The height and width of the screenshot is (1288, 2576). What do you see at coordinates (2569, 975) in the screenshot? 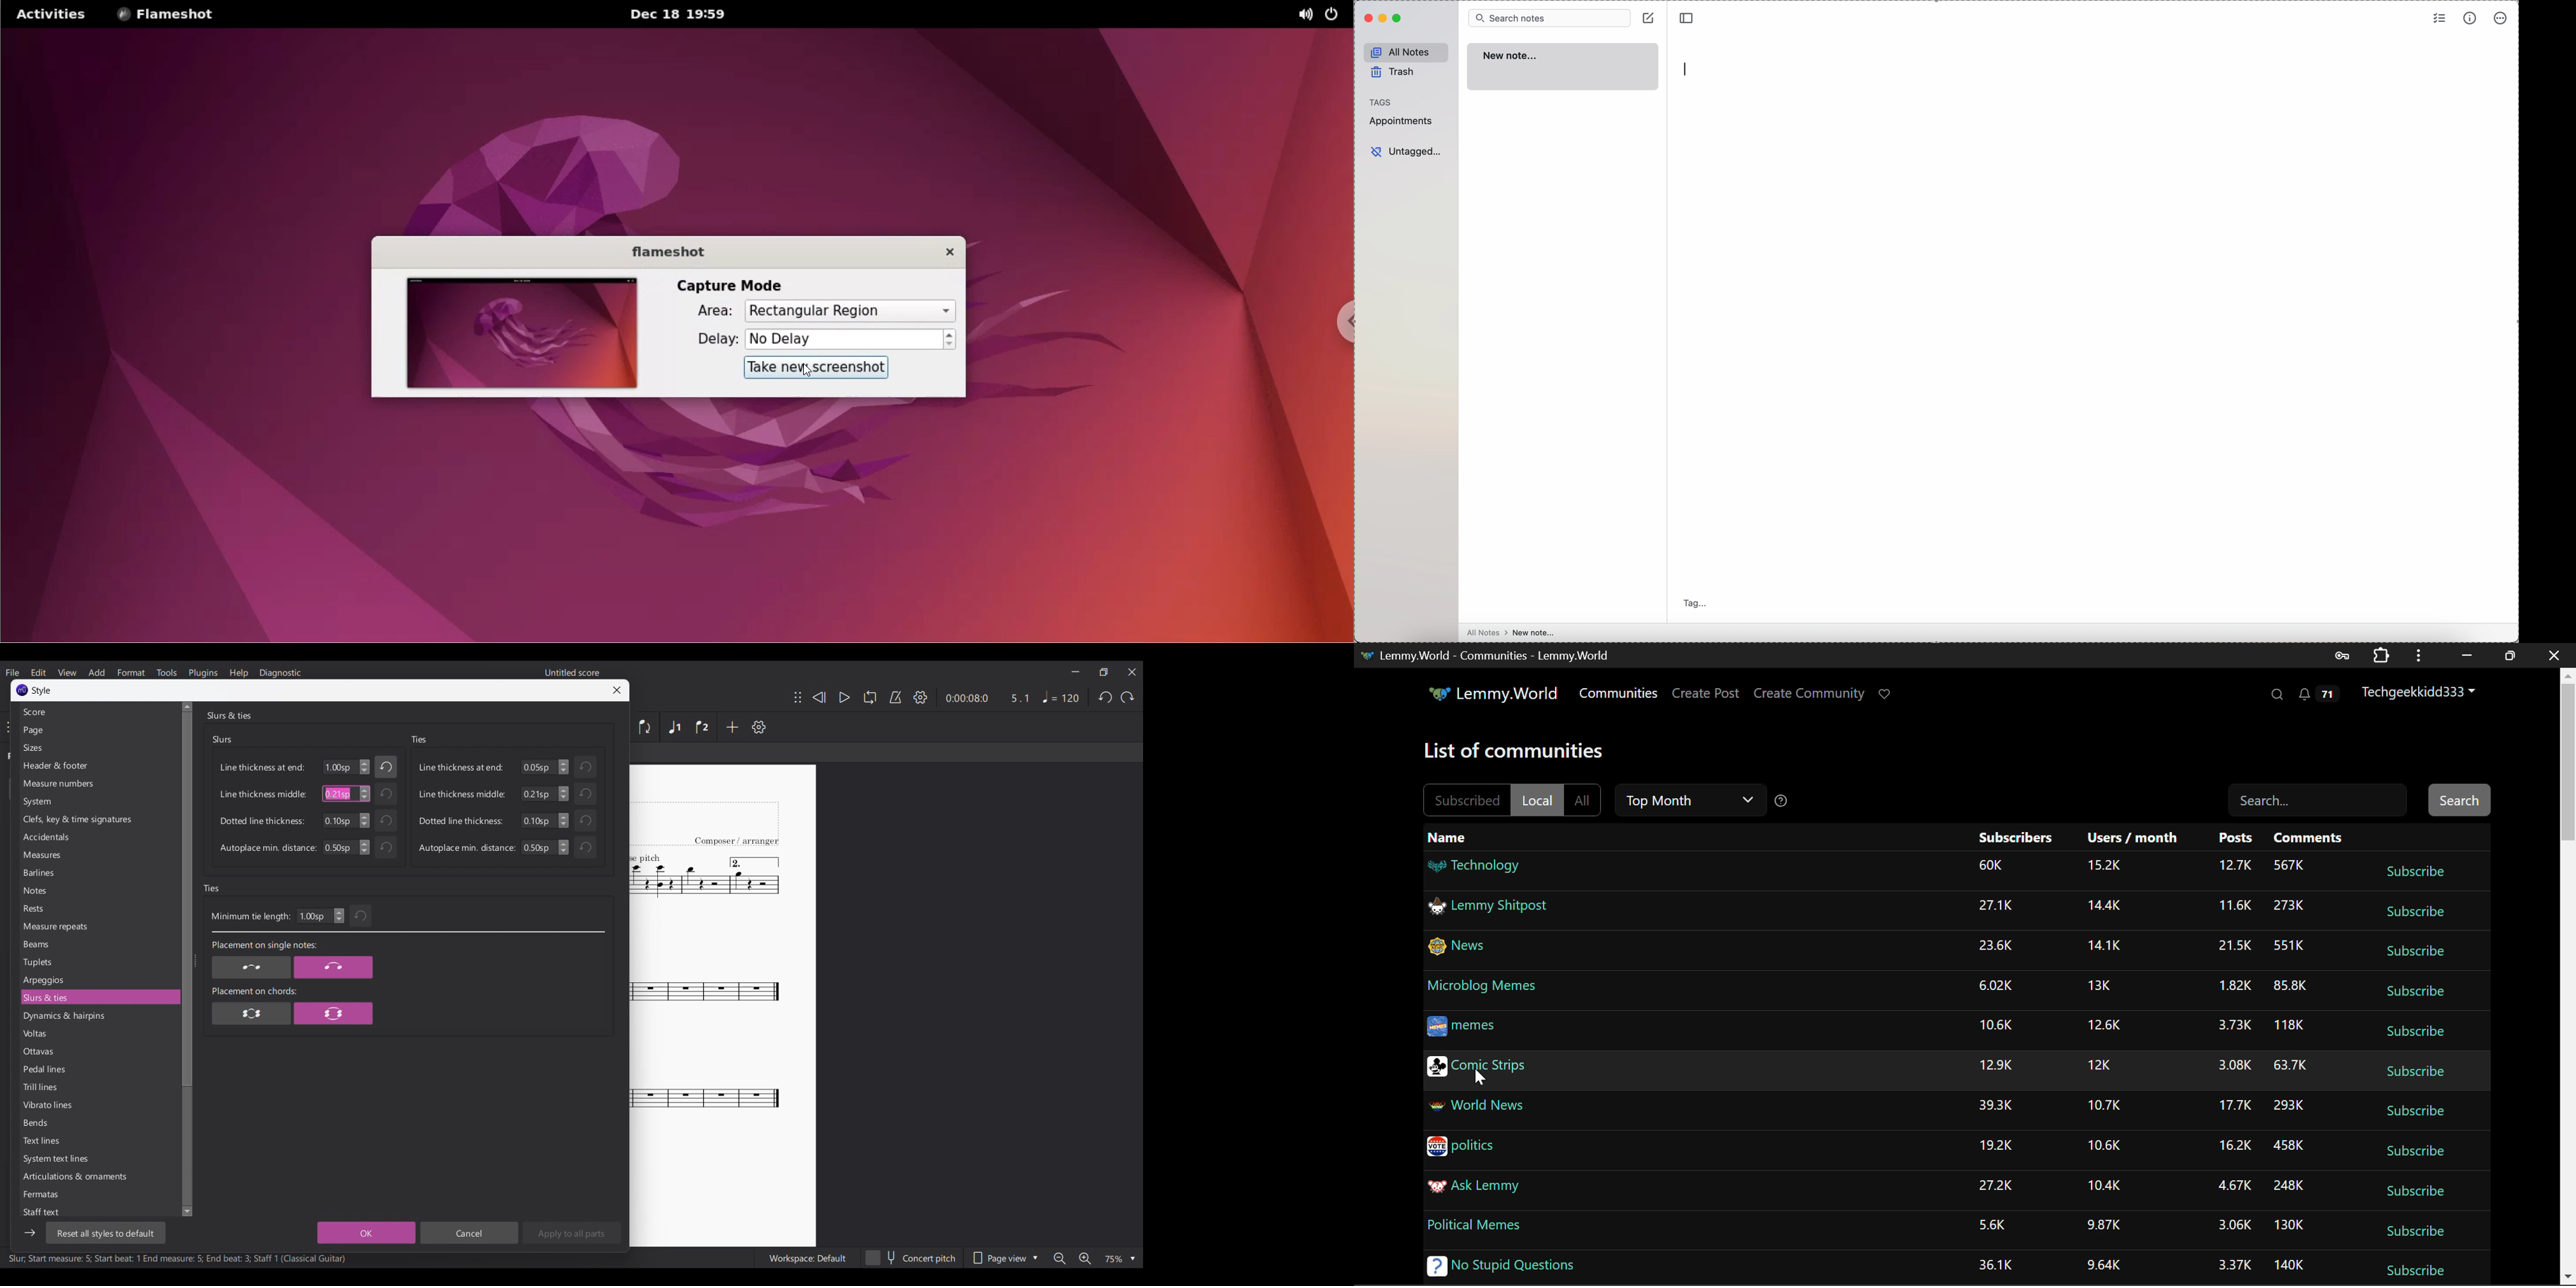
I see `Scroll Bar` at bounding box center [2569, 975].